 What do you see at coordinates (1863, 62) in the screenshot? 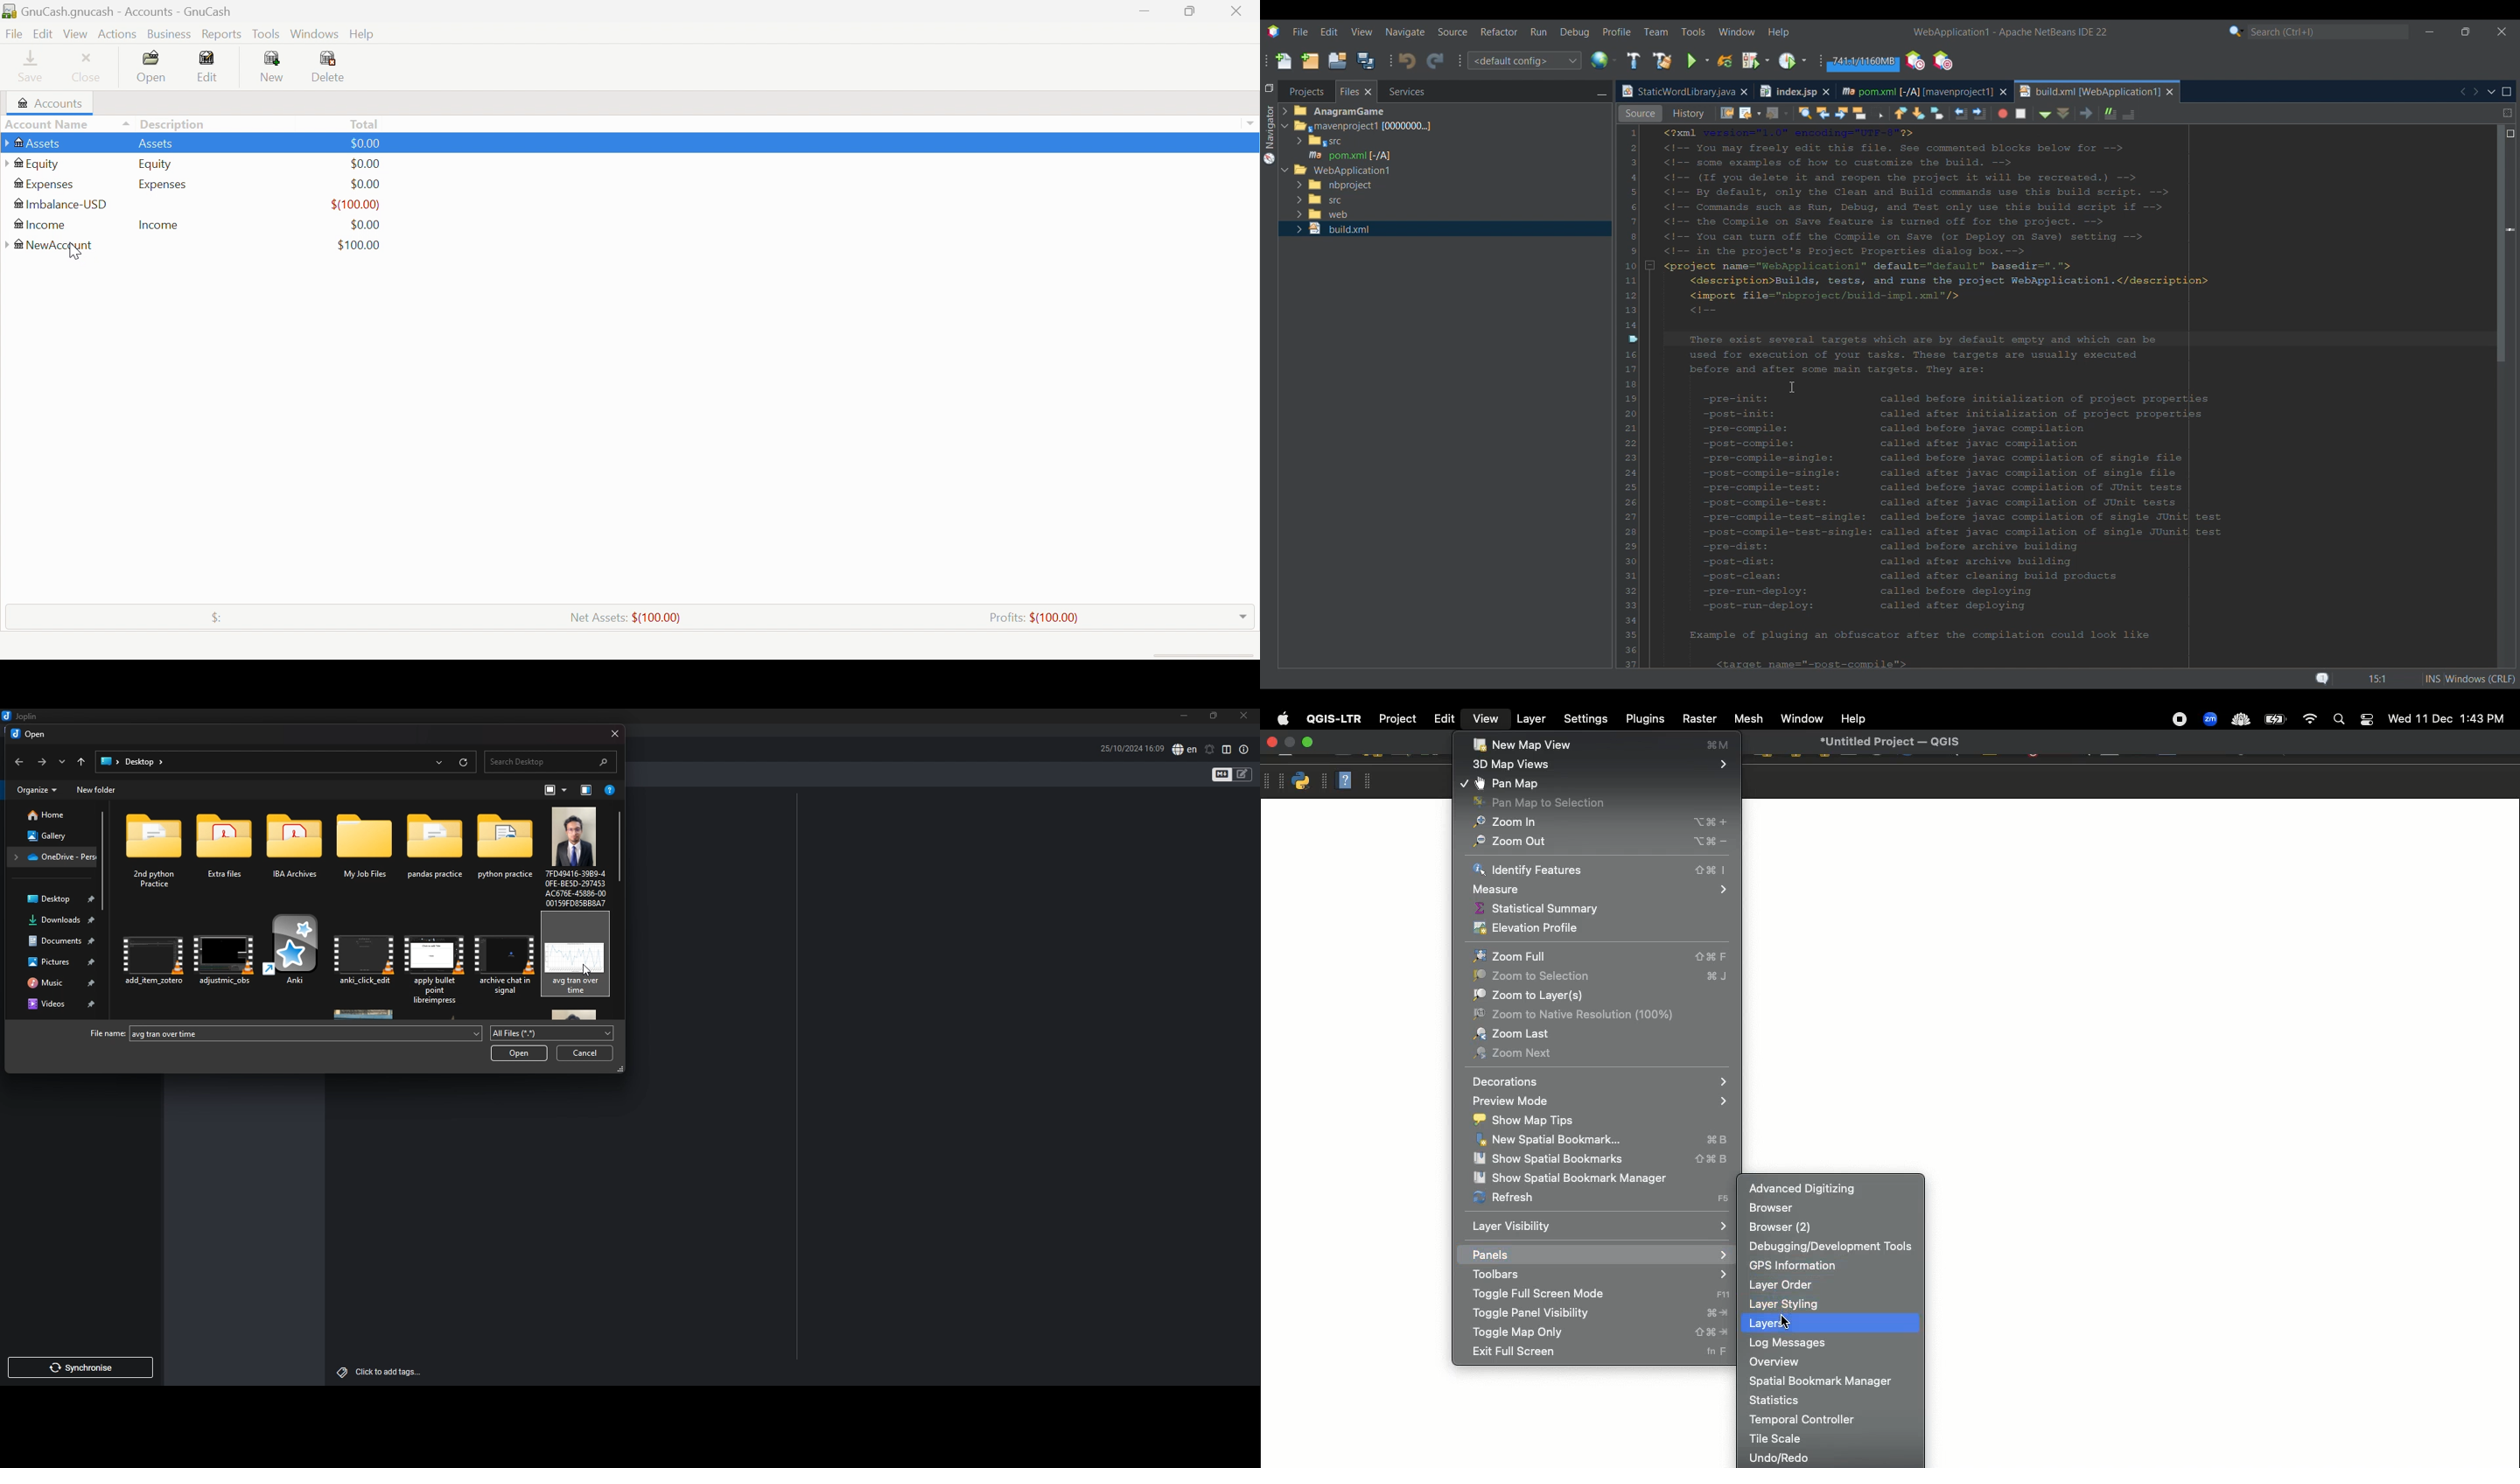
I see `Garbage collection changed ` at bounding box center [1863, 62].